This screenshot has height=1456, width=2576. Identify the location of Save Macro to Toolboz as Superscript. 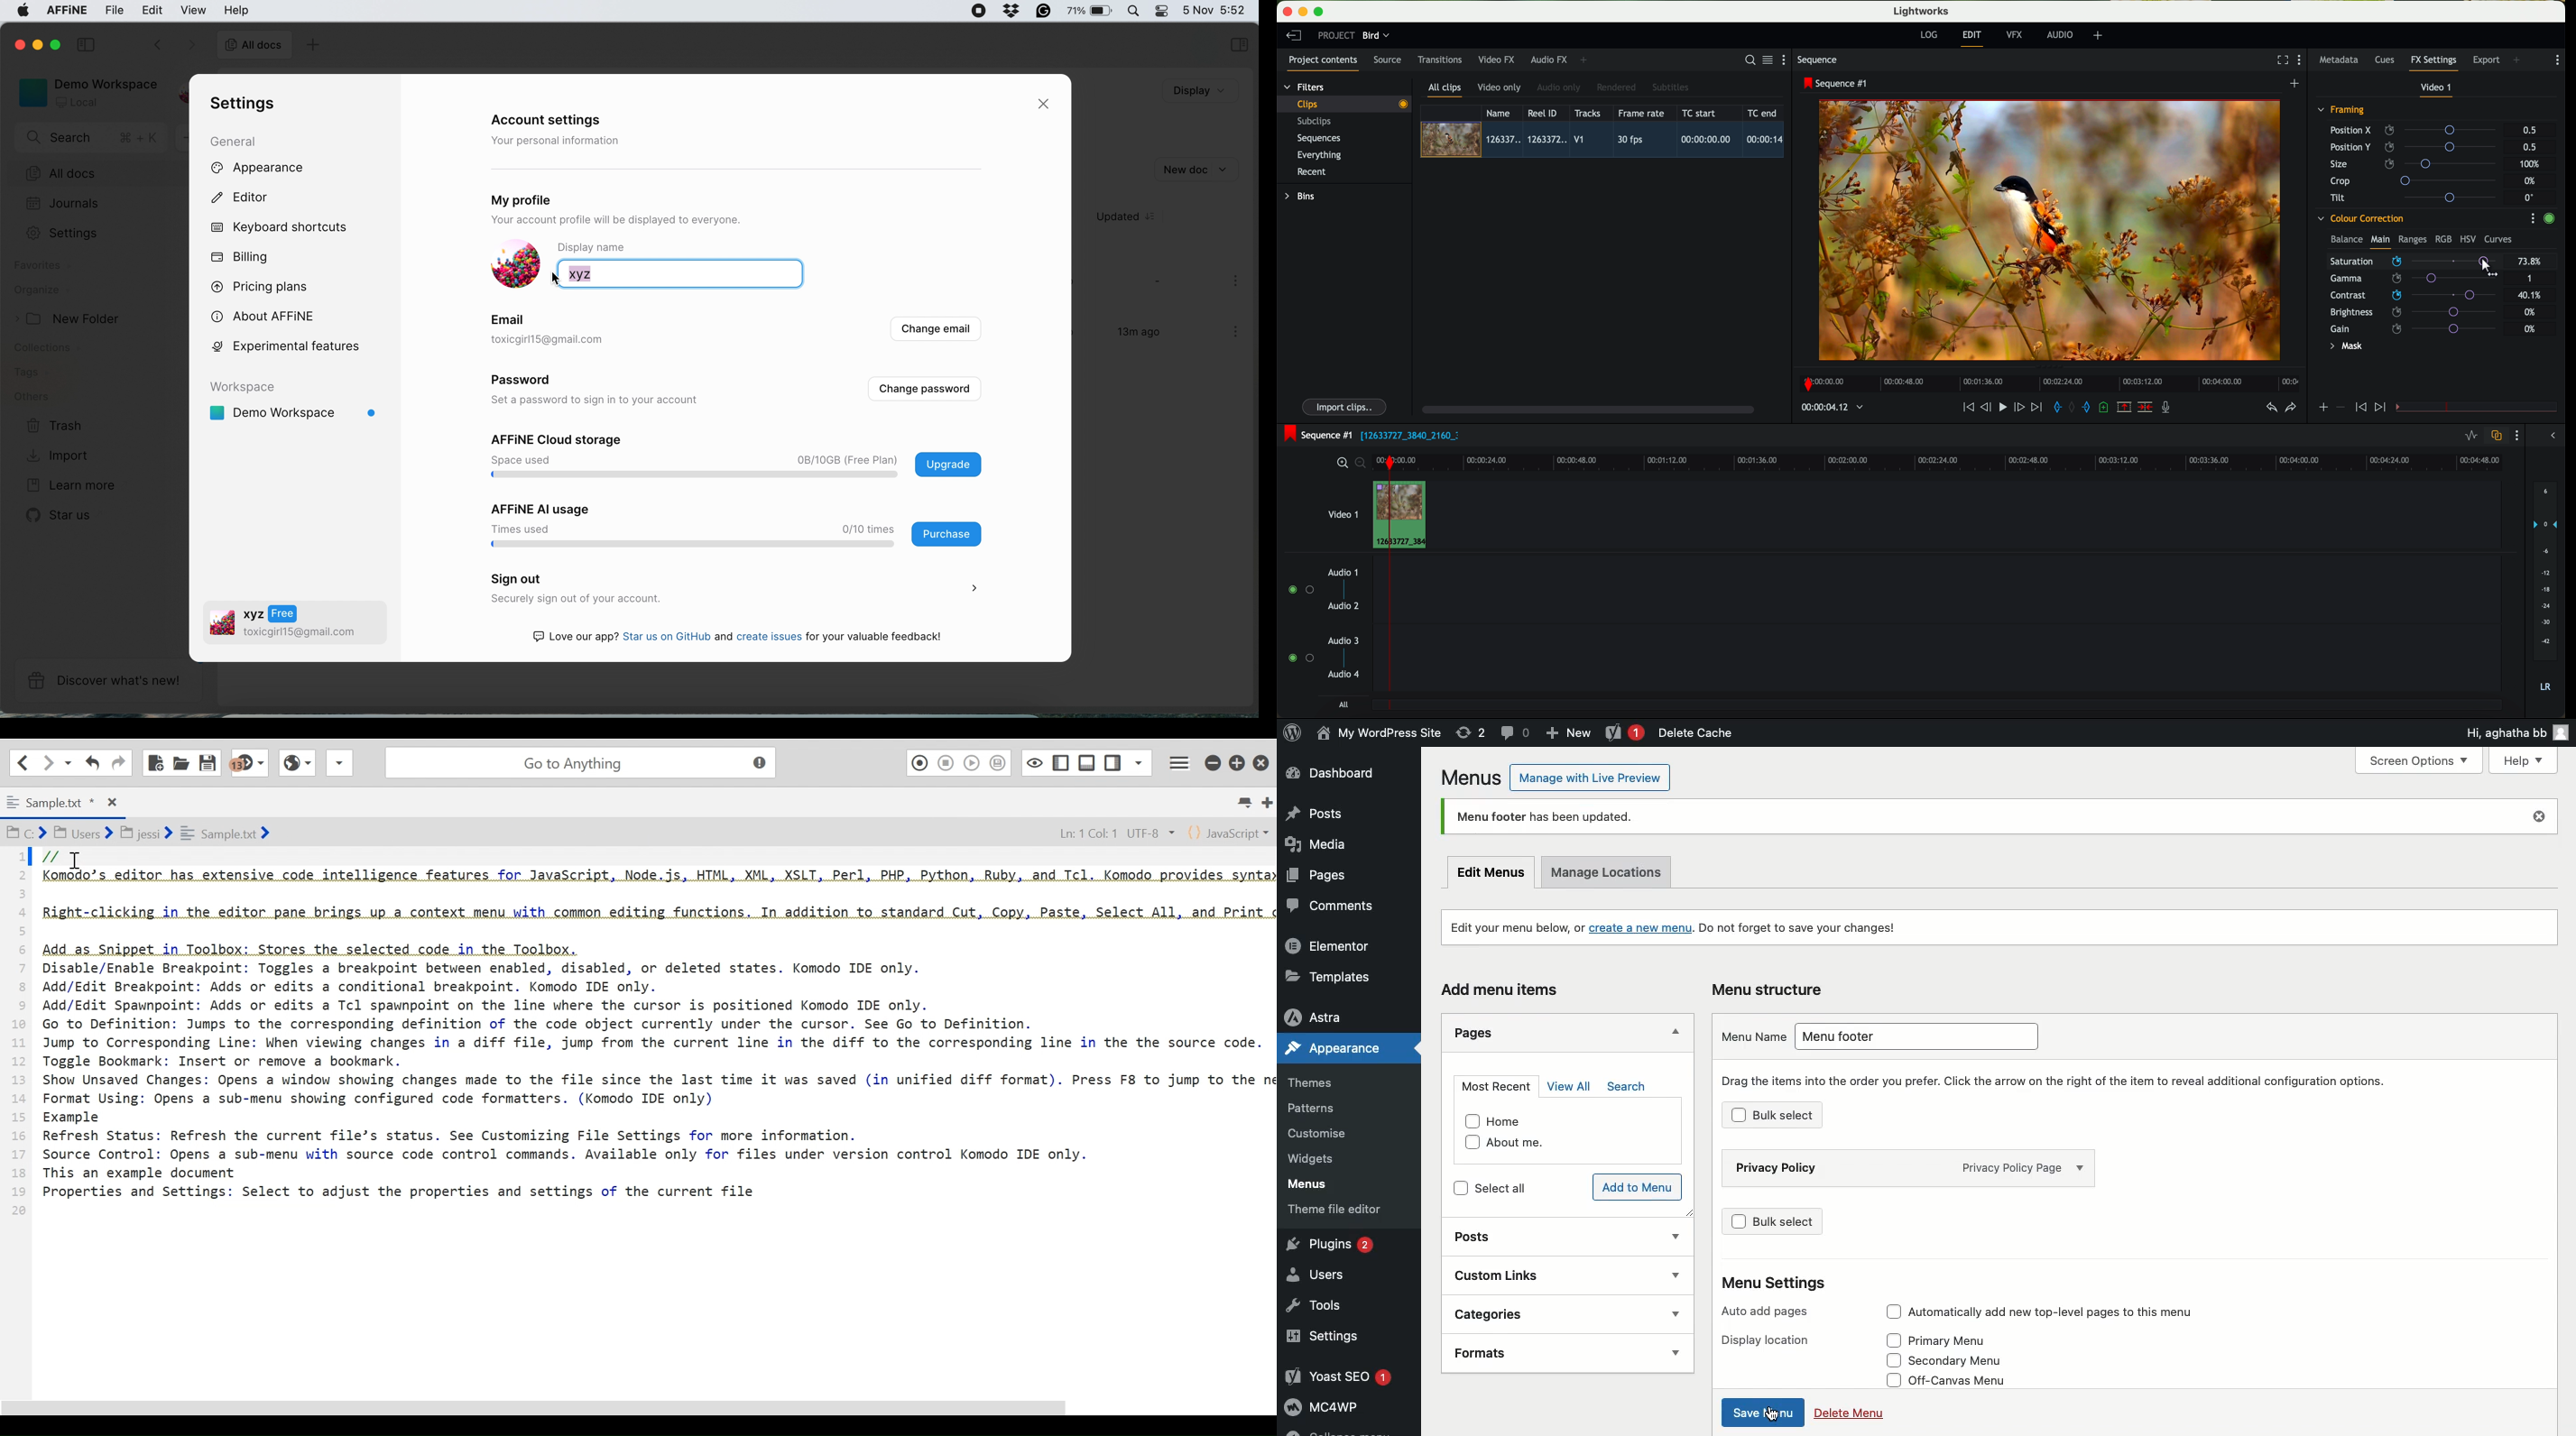
(1000, 762).